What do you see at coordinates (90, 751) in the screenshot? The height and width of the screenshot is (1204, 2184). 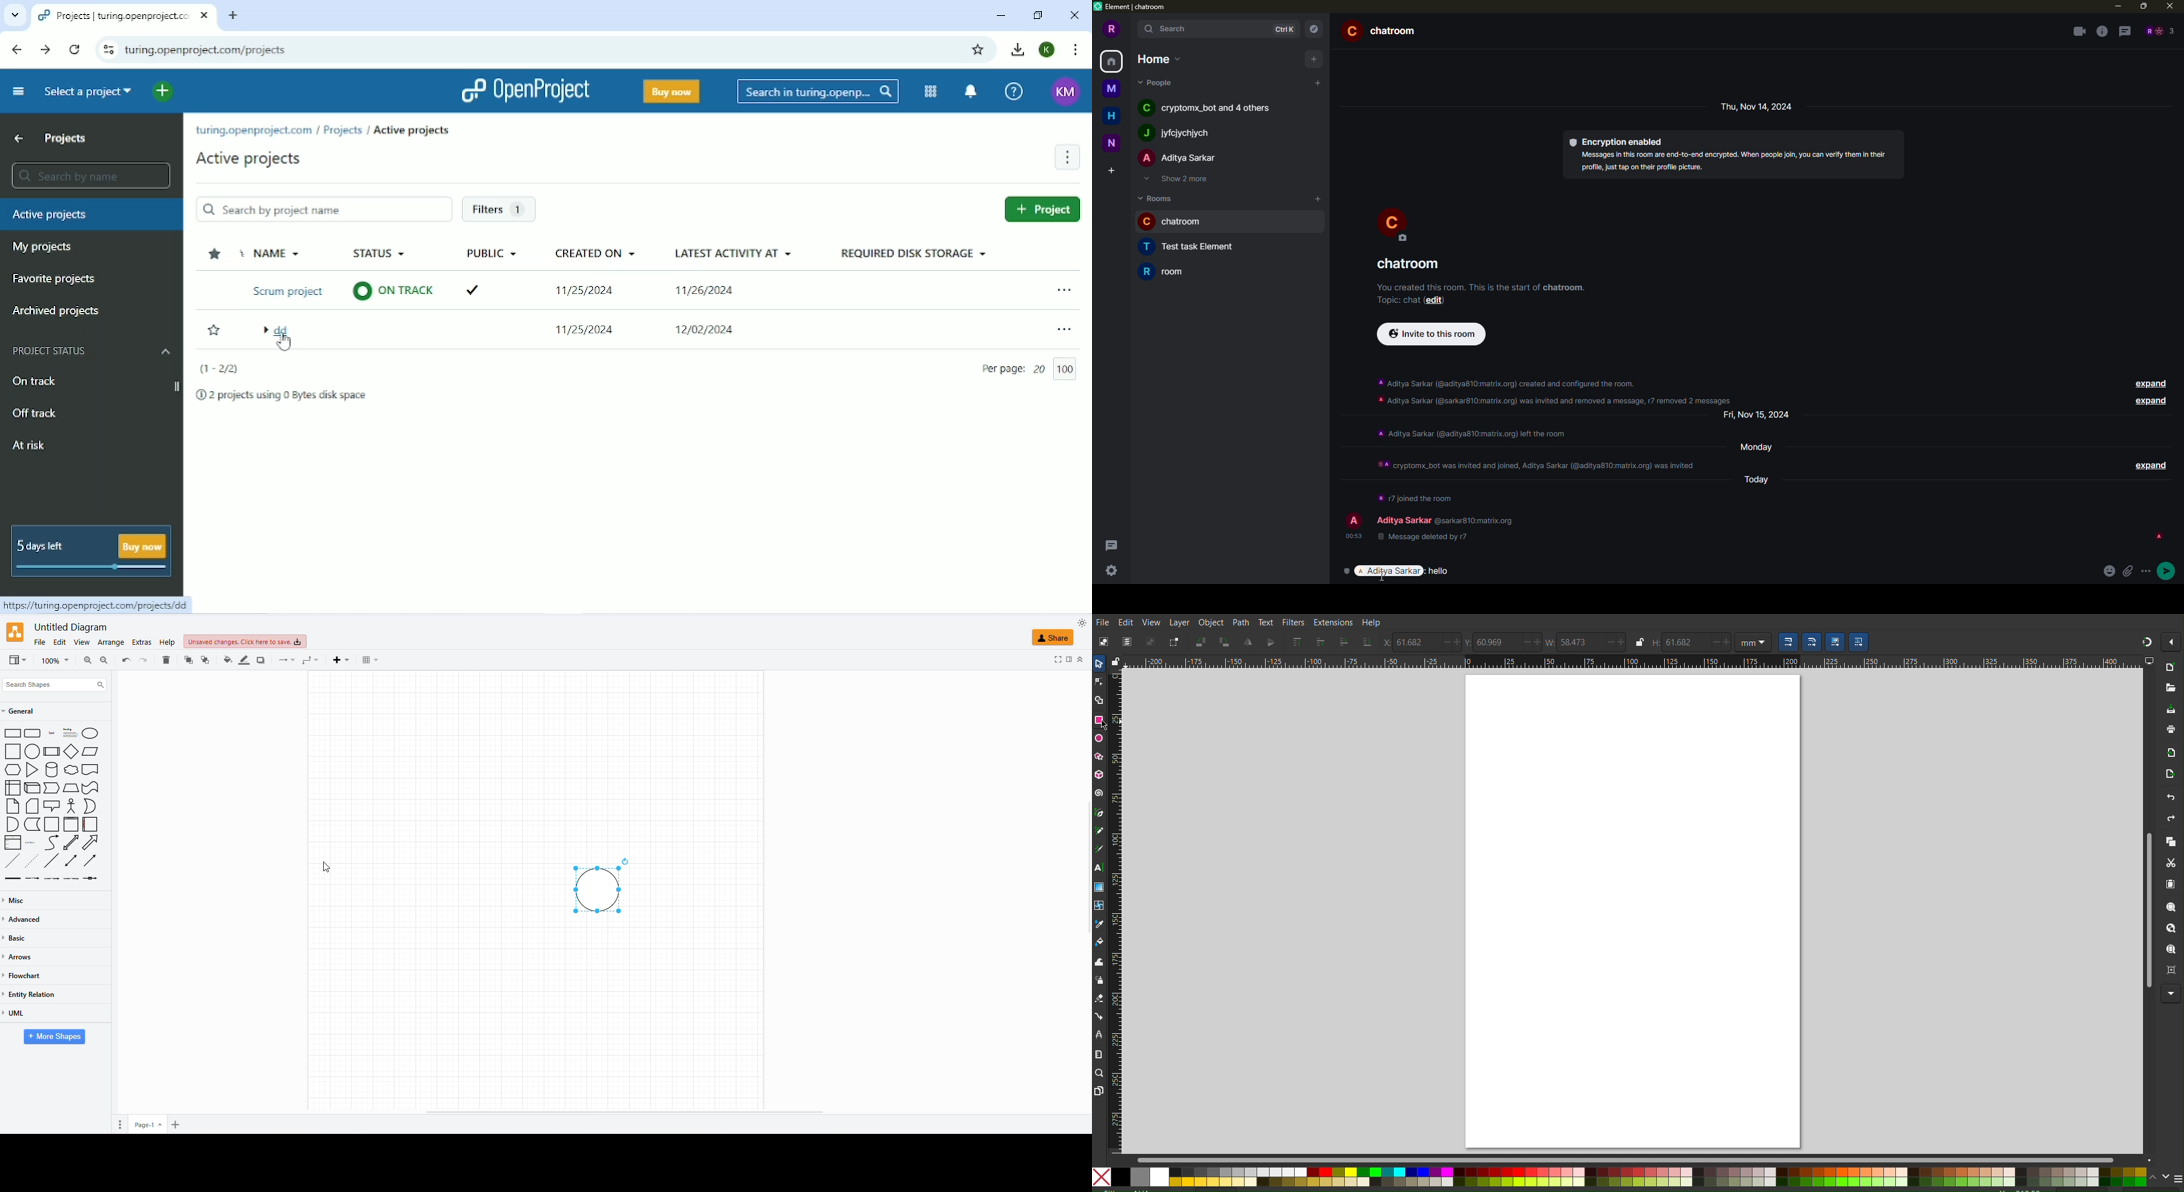 I see `PARALLELOGRAM` at bounding box center [90, 751].